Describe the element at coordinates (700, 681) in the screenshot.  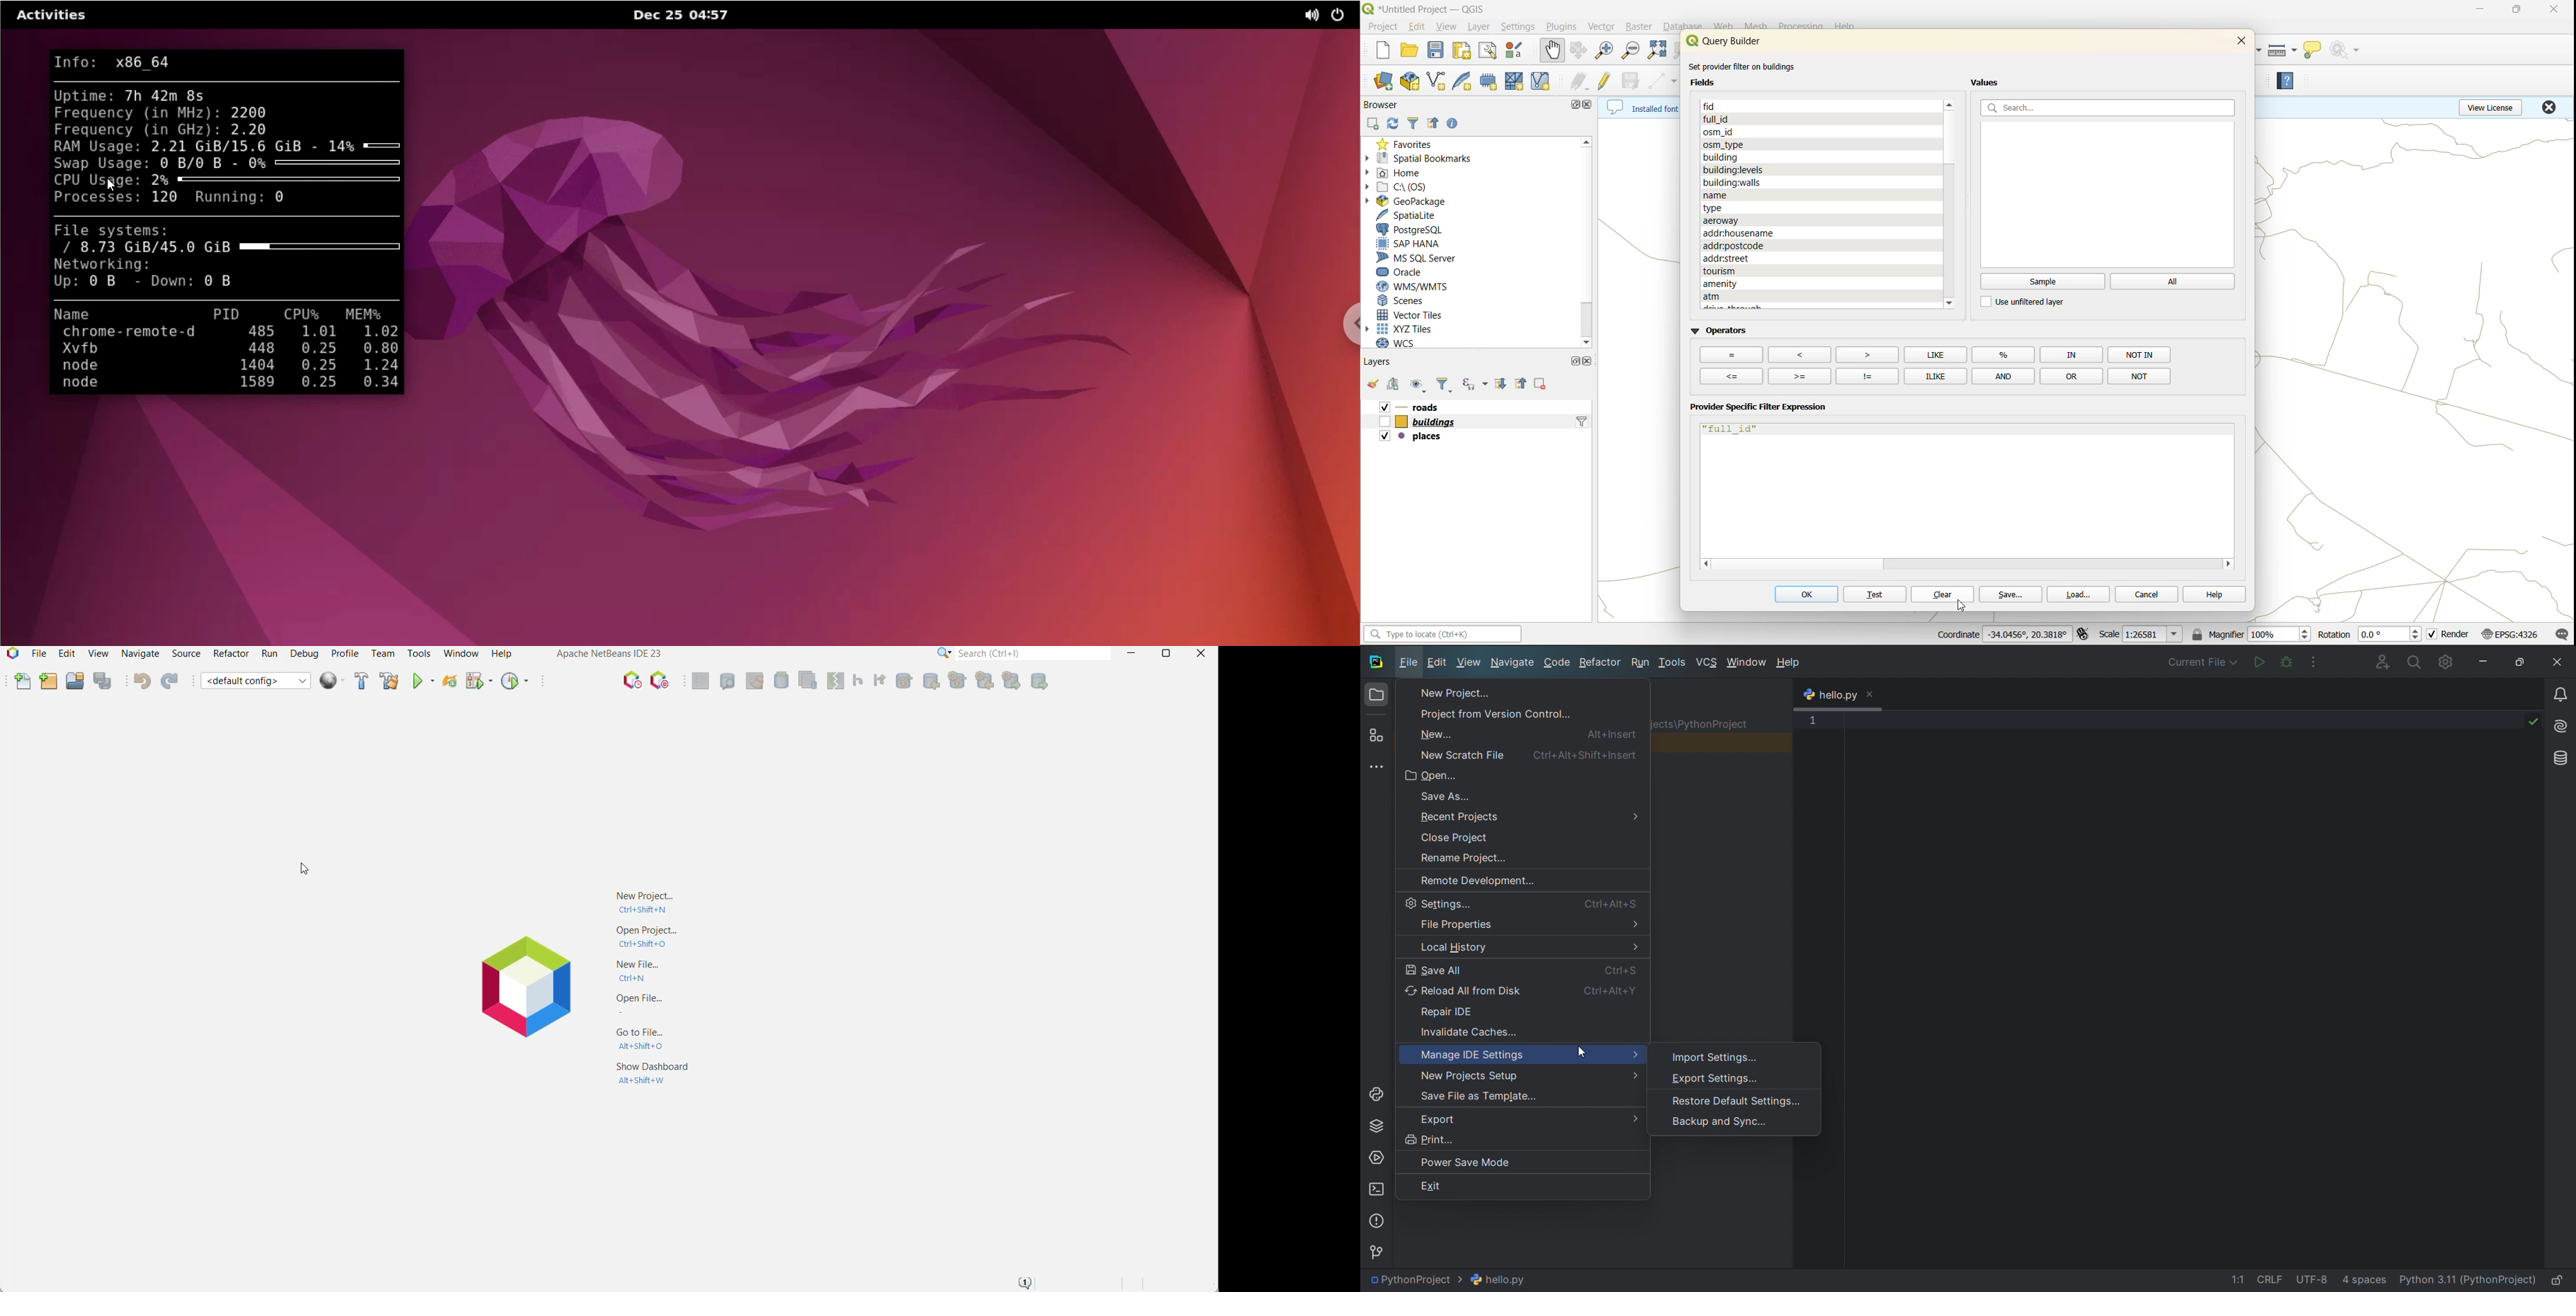
I see `Show Annotations` at that location.